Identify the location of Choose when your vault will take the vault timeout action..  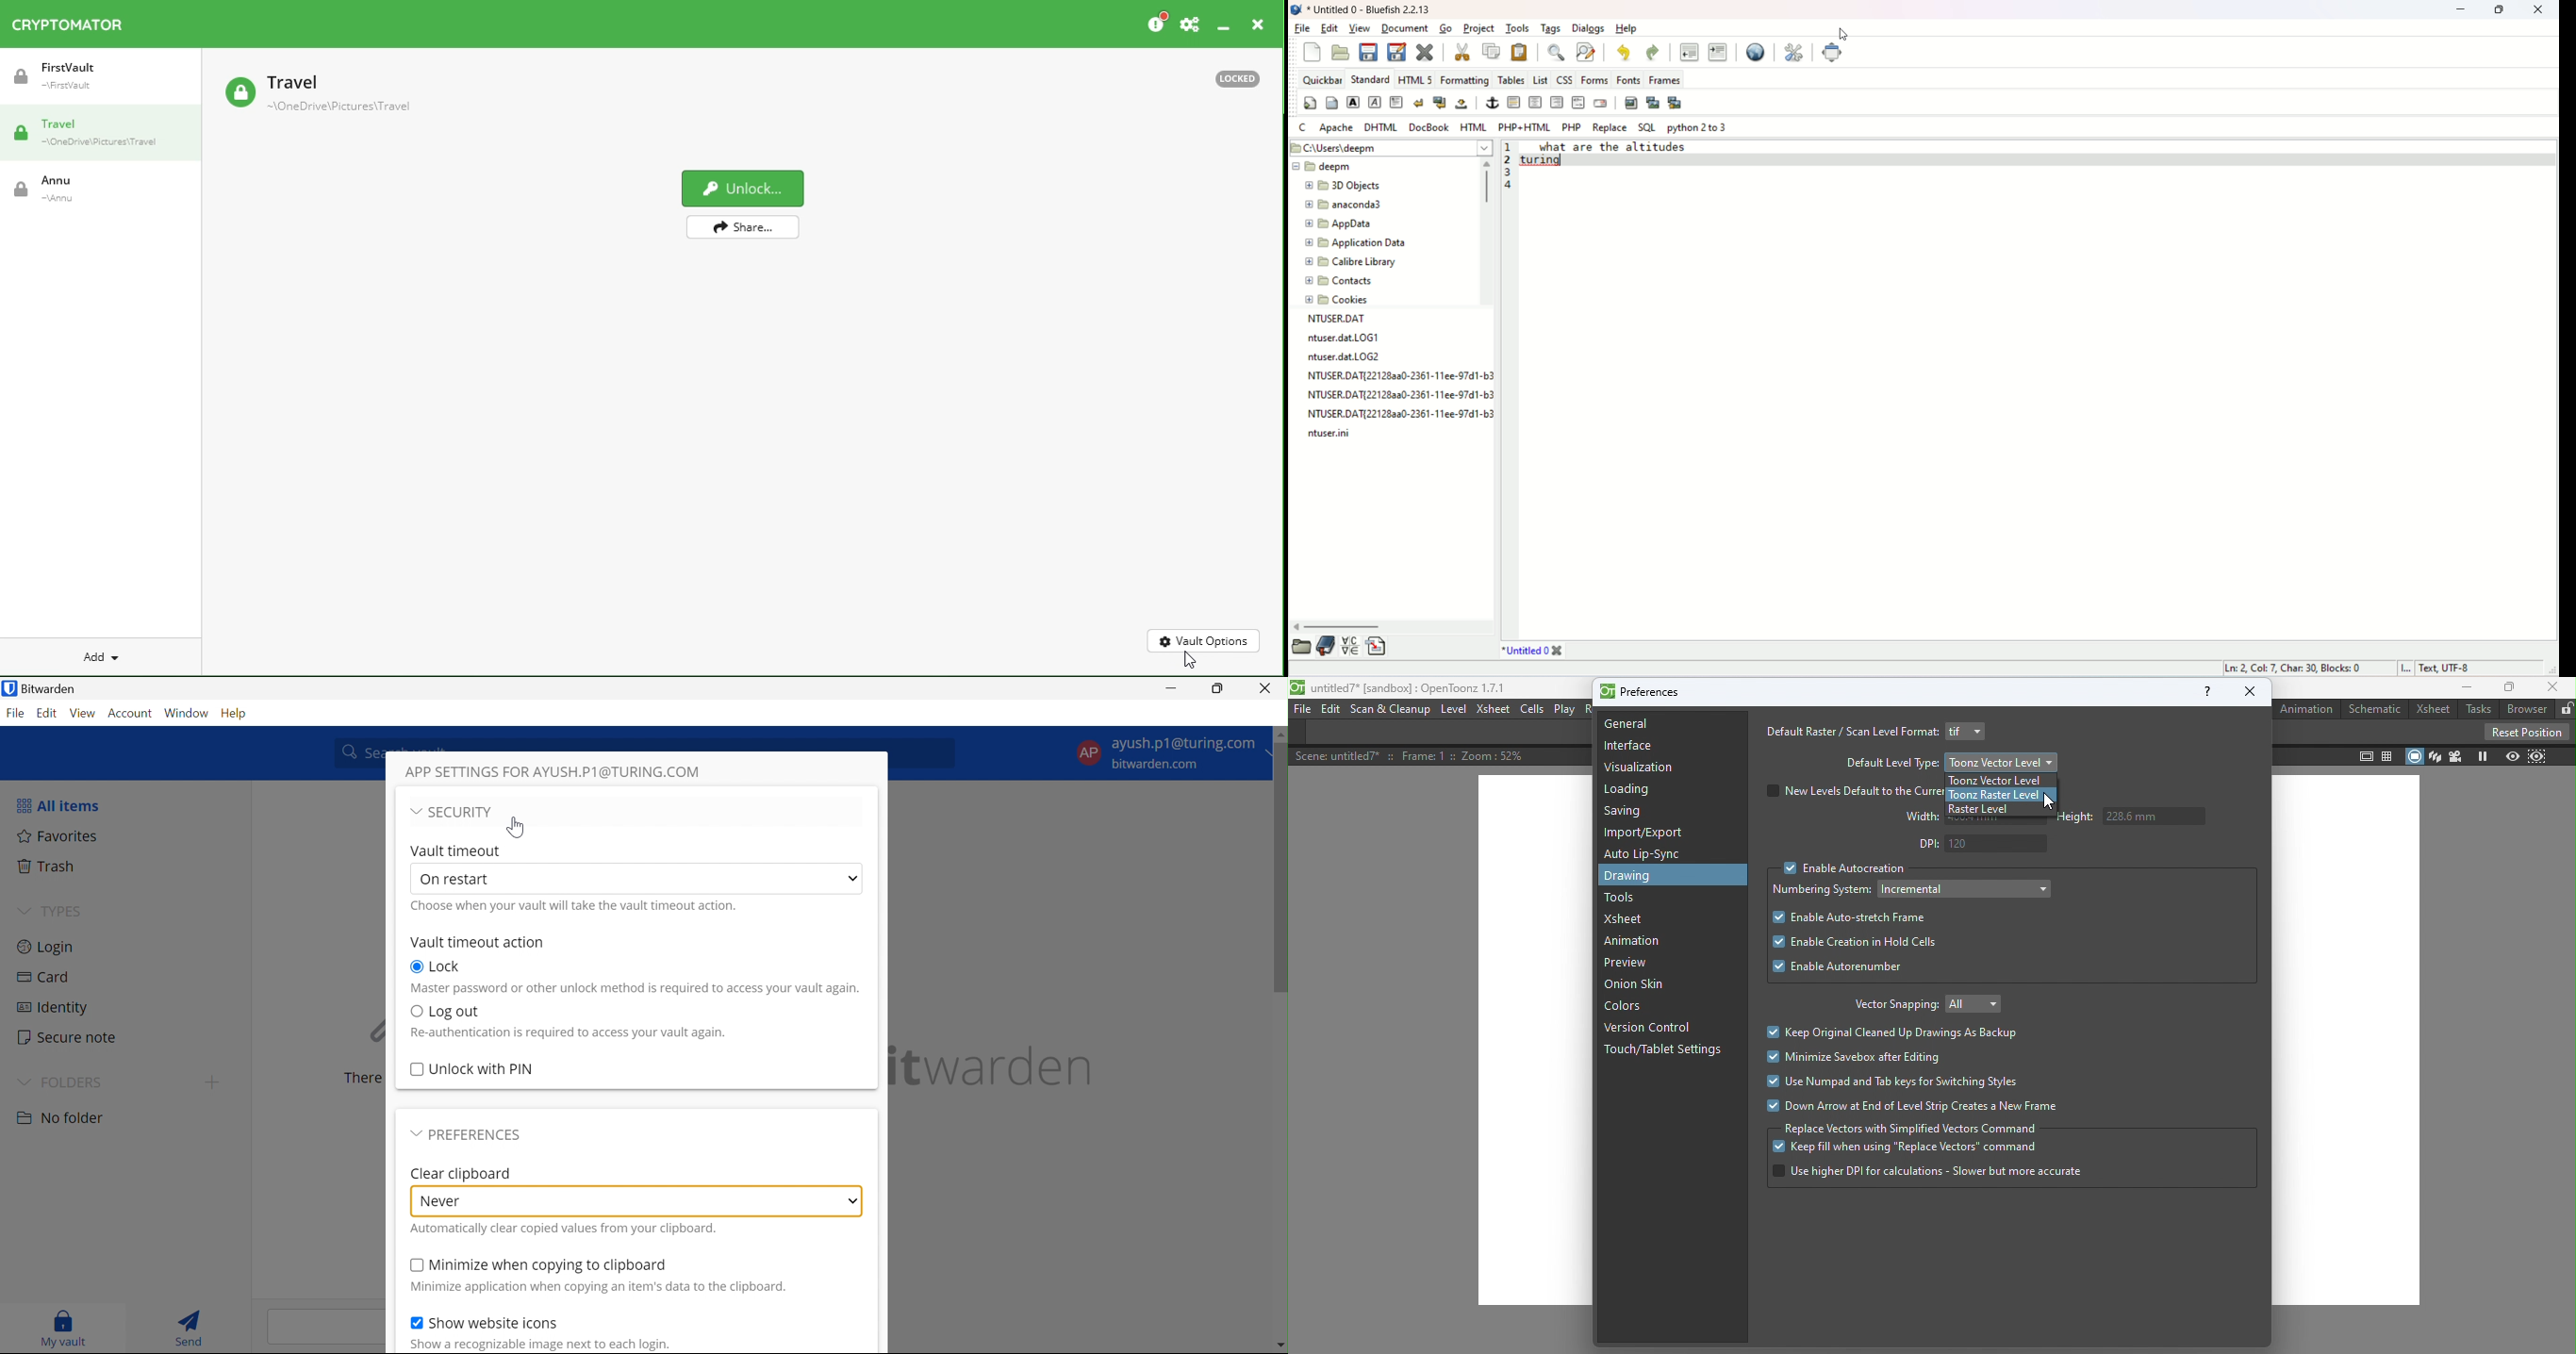
(575, 906).